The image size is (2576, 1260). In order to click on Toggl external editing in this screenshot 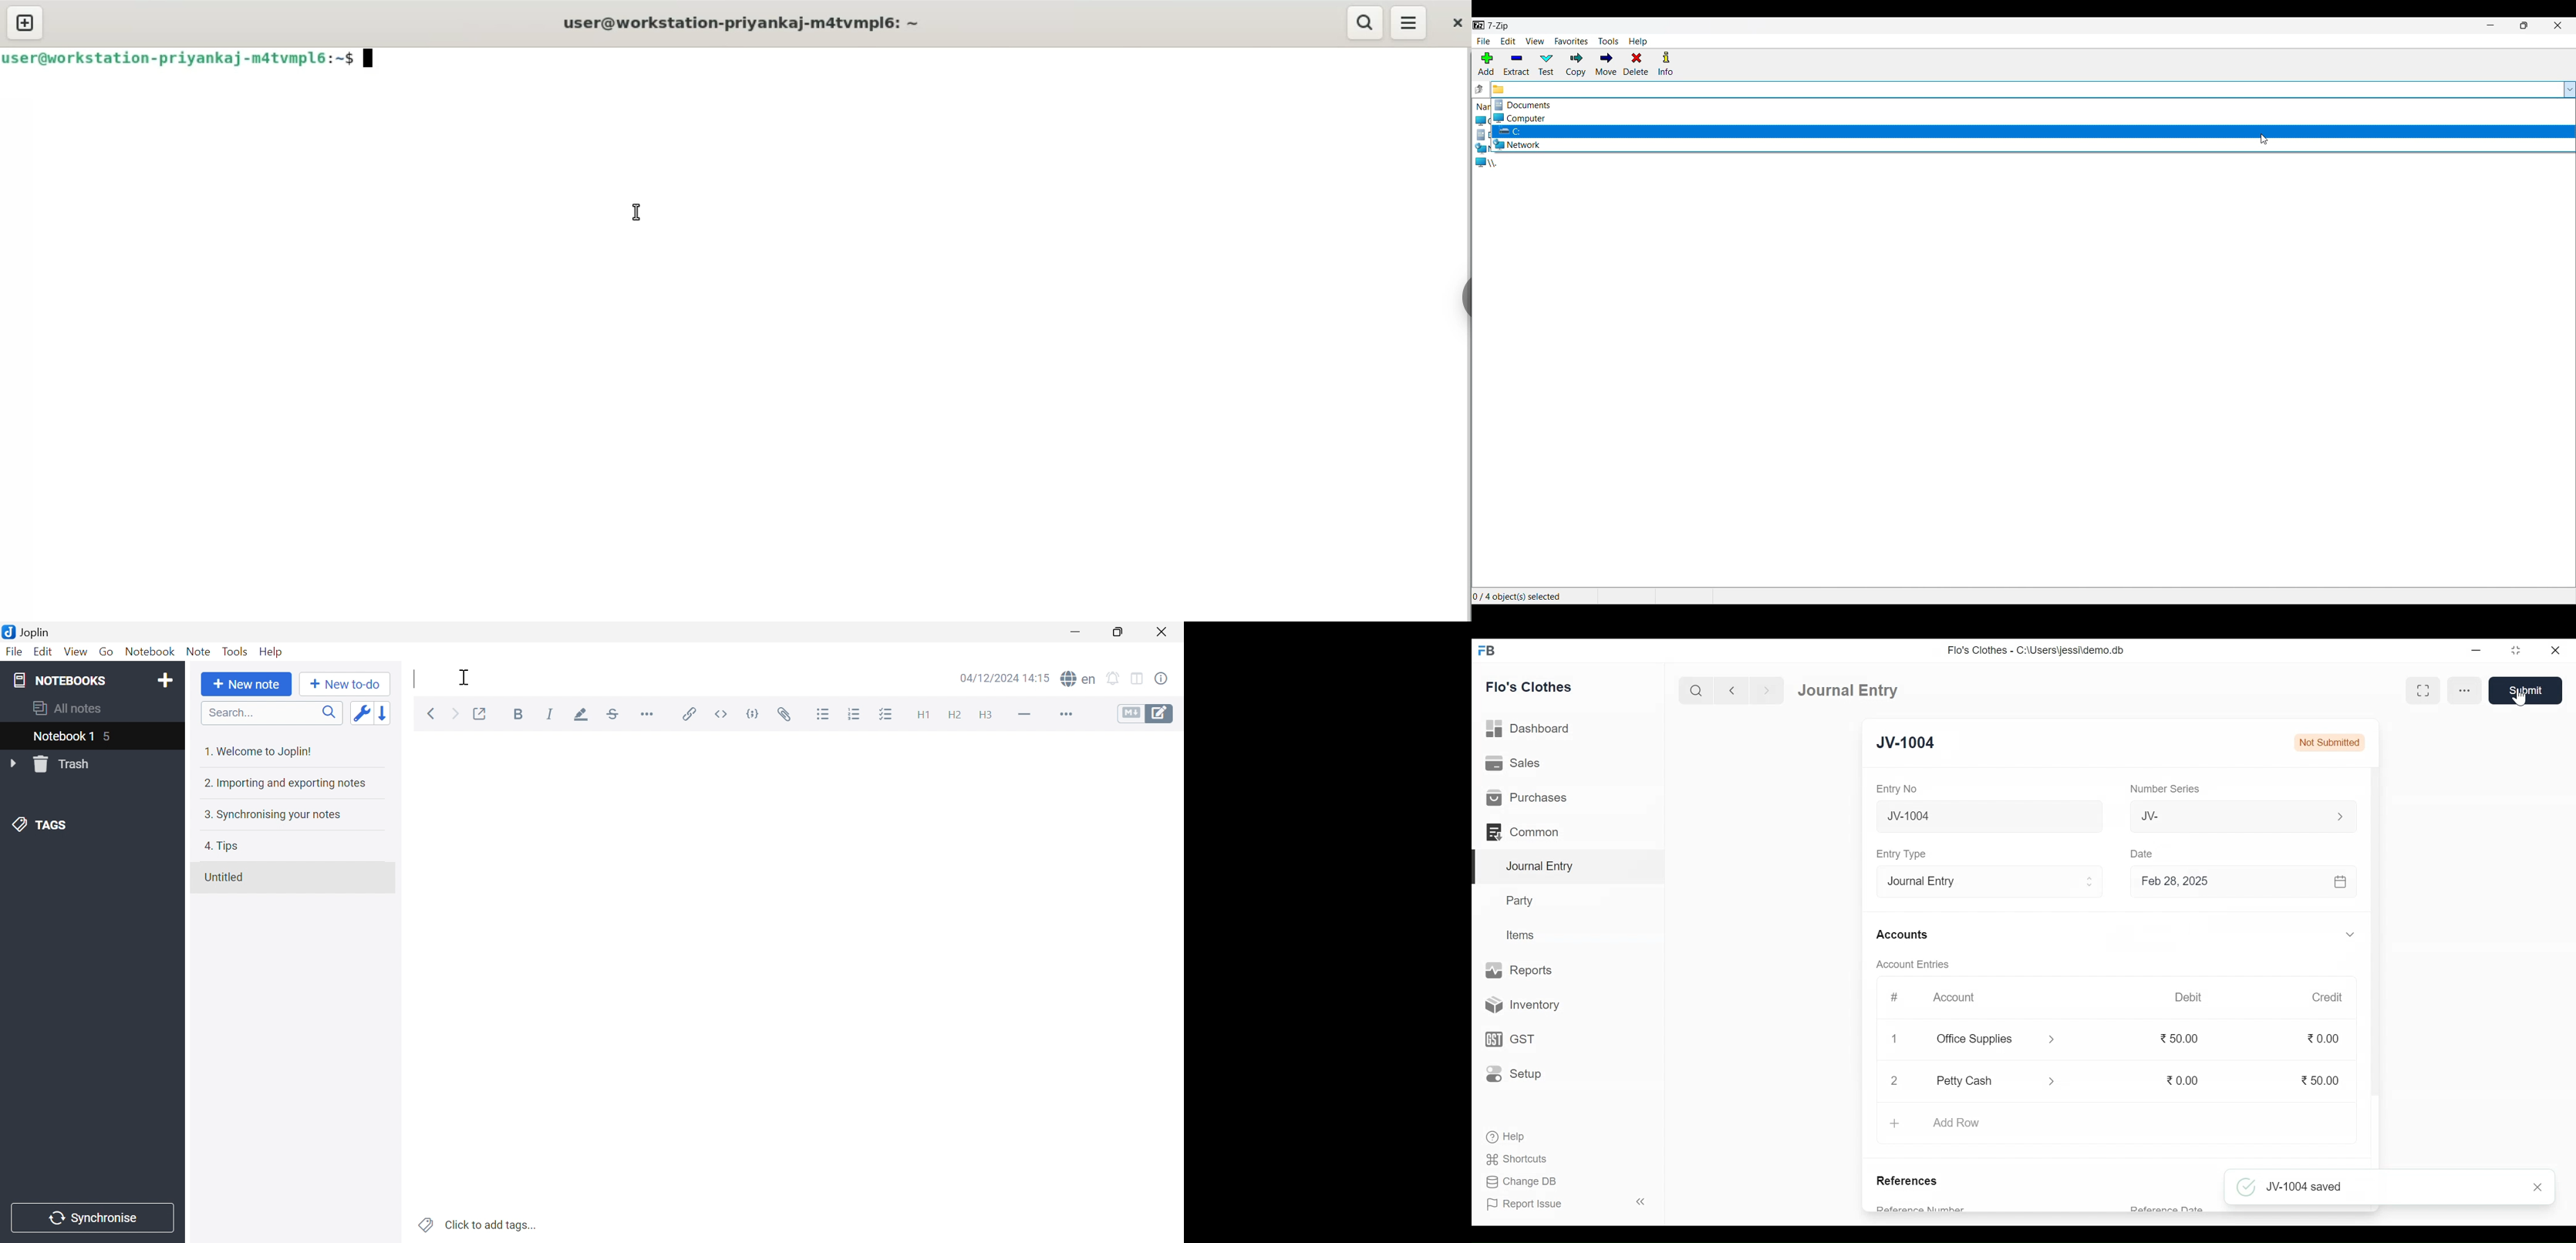, I will do `click(481, 714)`.